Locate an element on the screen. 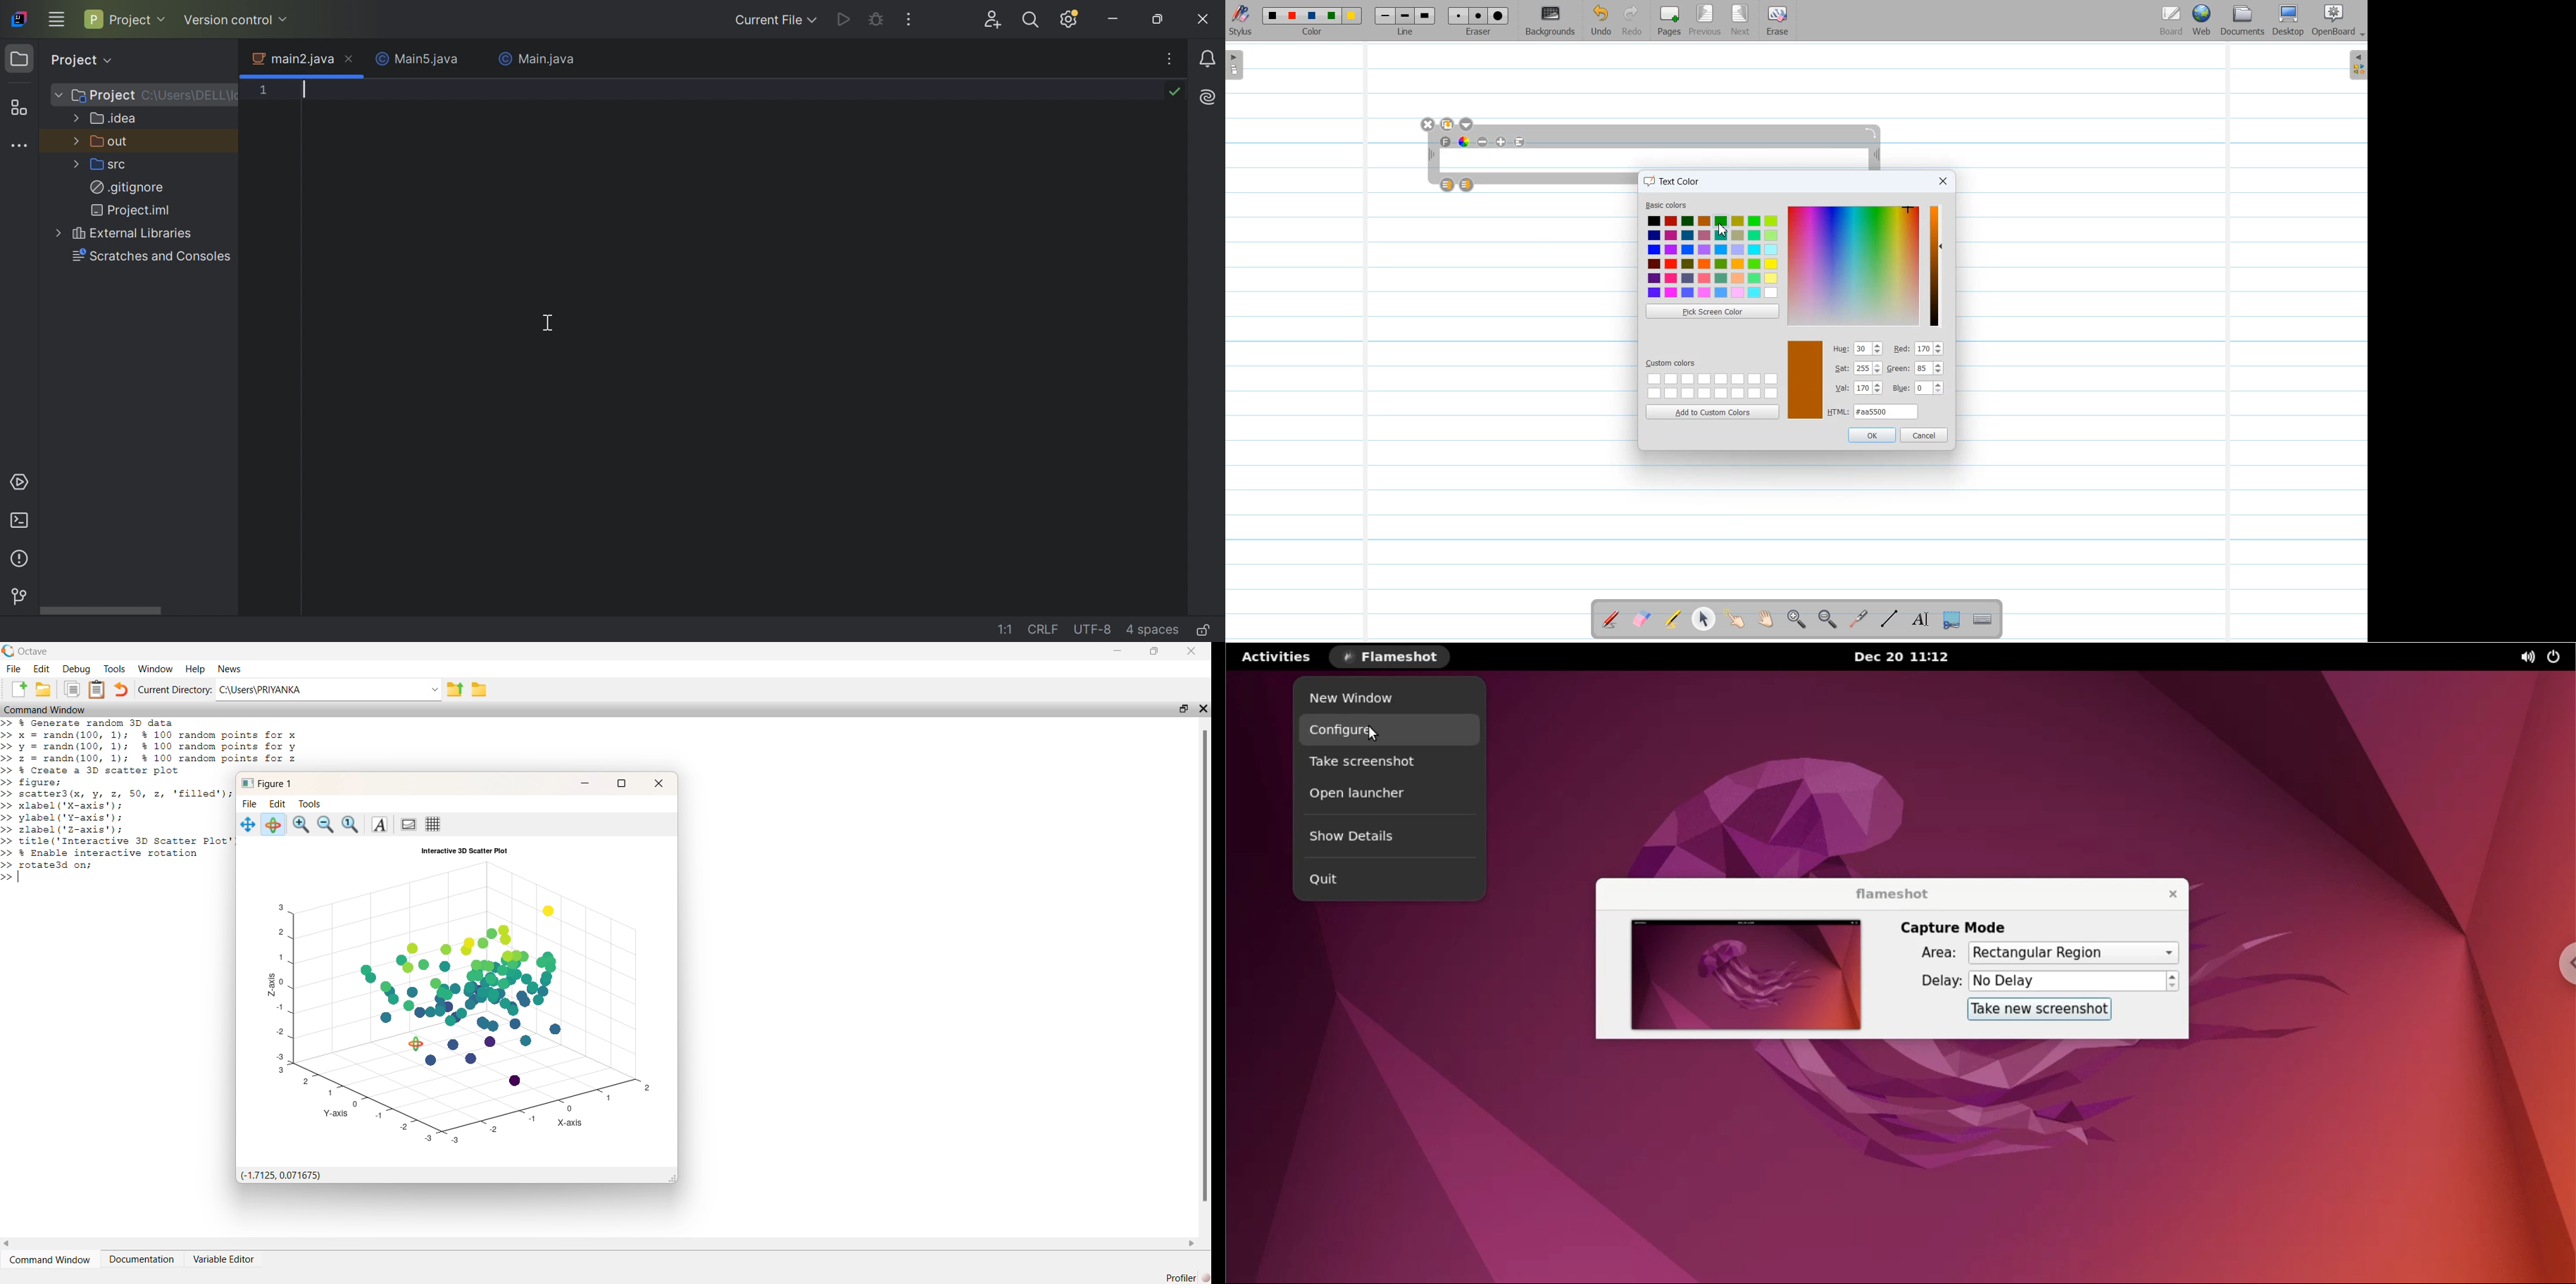 Image resolution: width=2576 pixels, height=1288 pixels. 1 is located at coordinates (264, 92).